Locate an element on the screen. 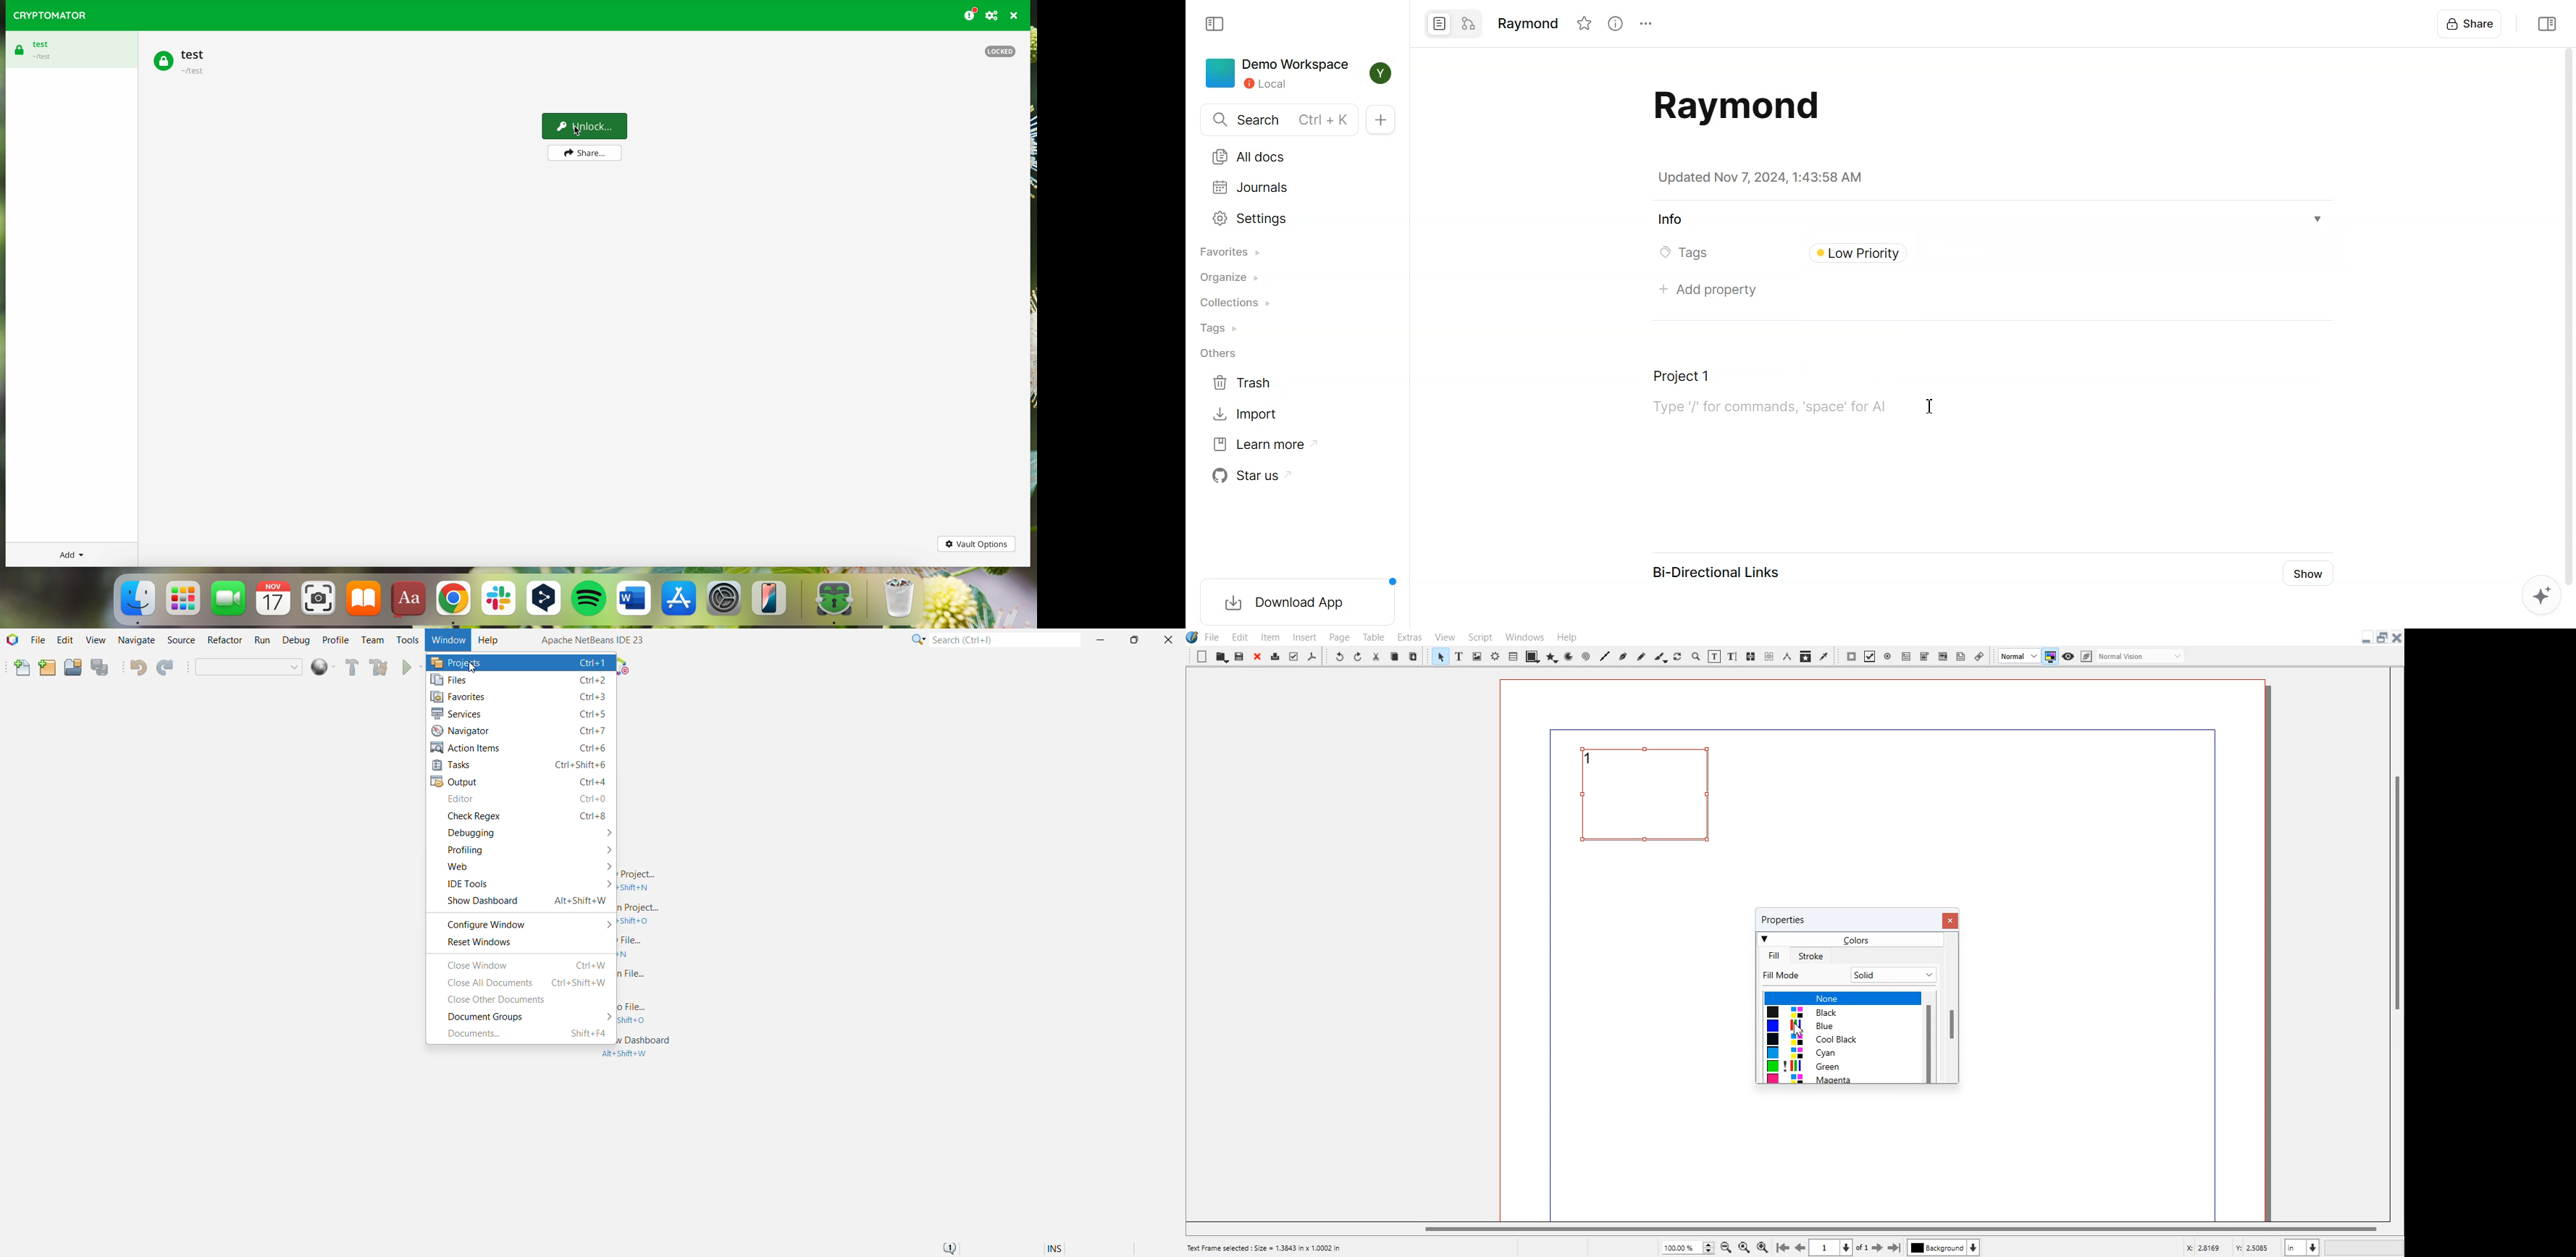  Minimize is located at coordinates (2367, 637).